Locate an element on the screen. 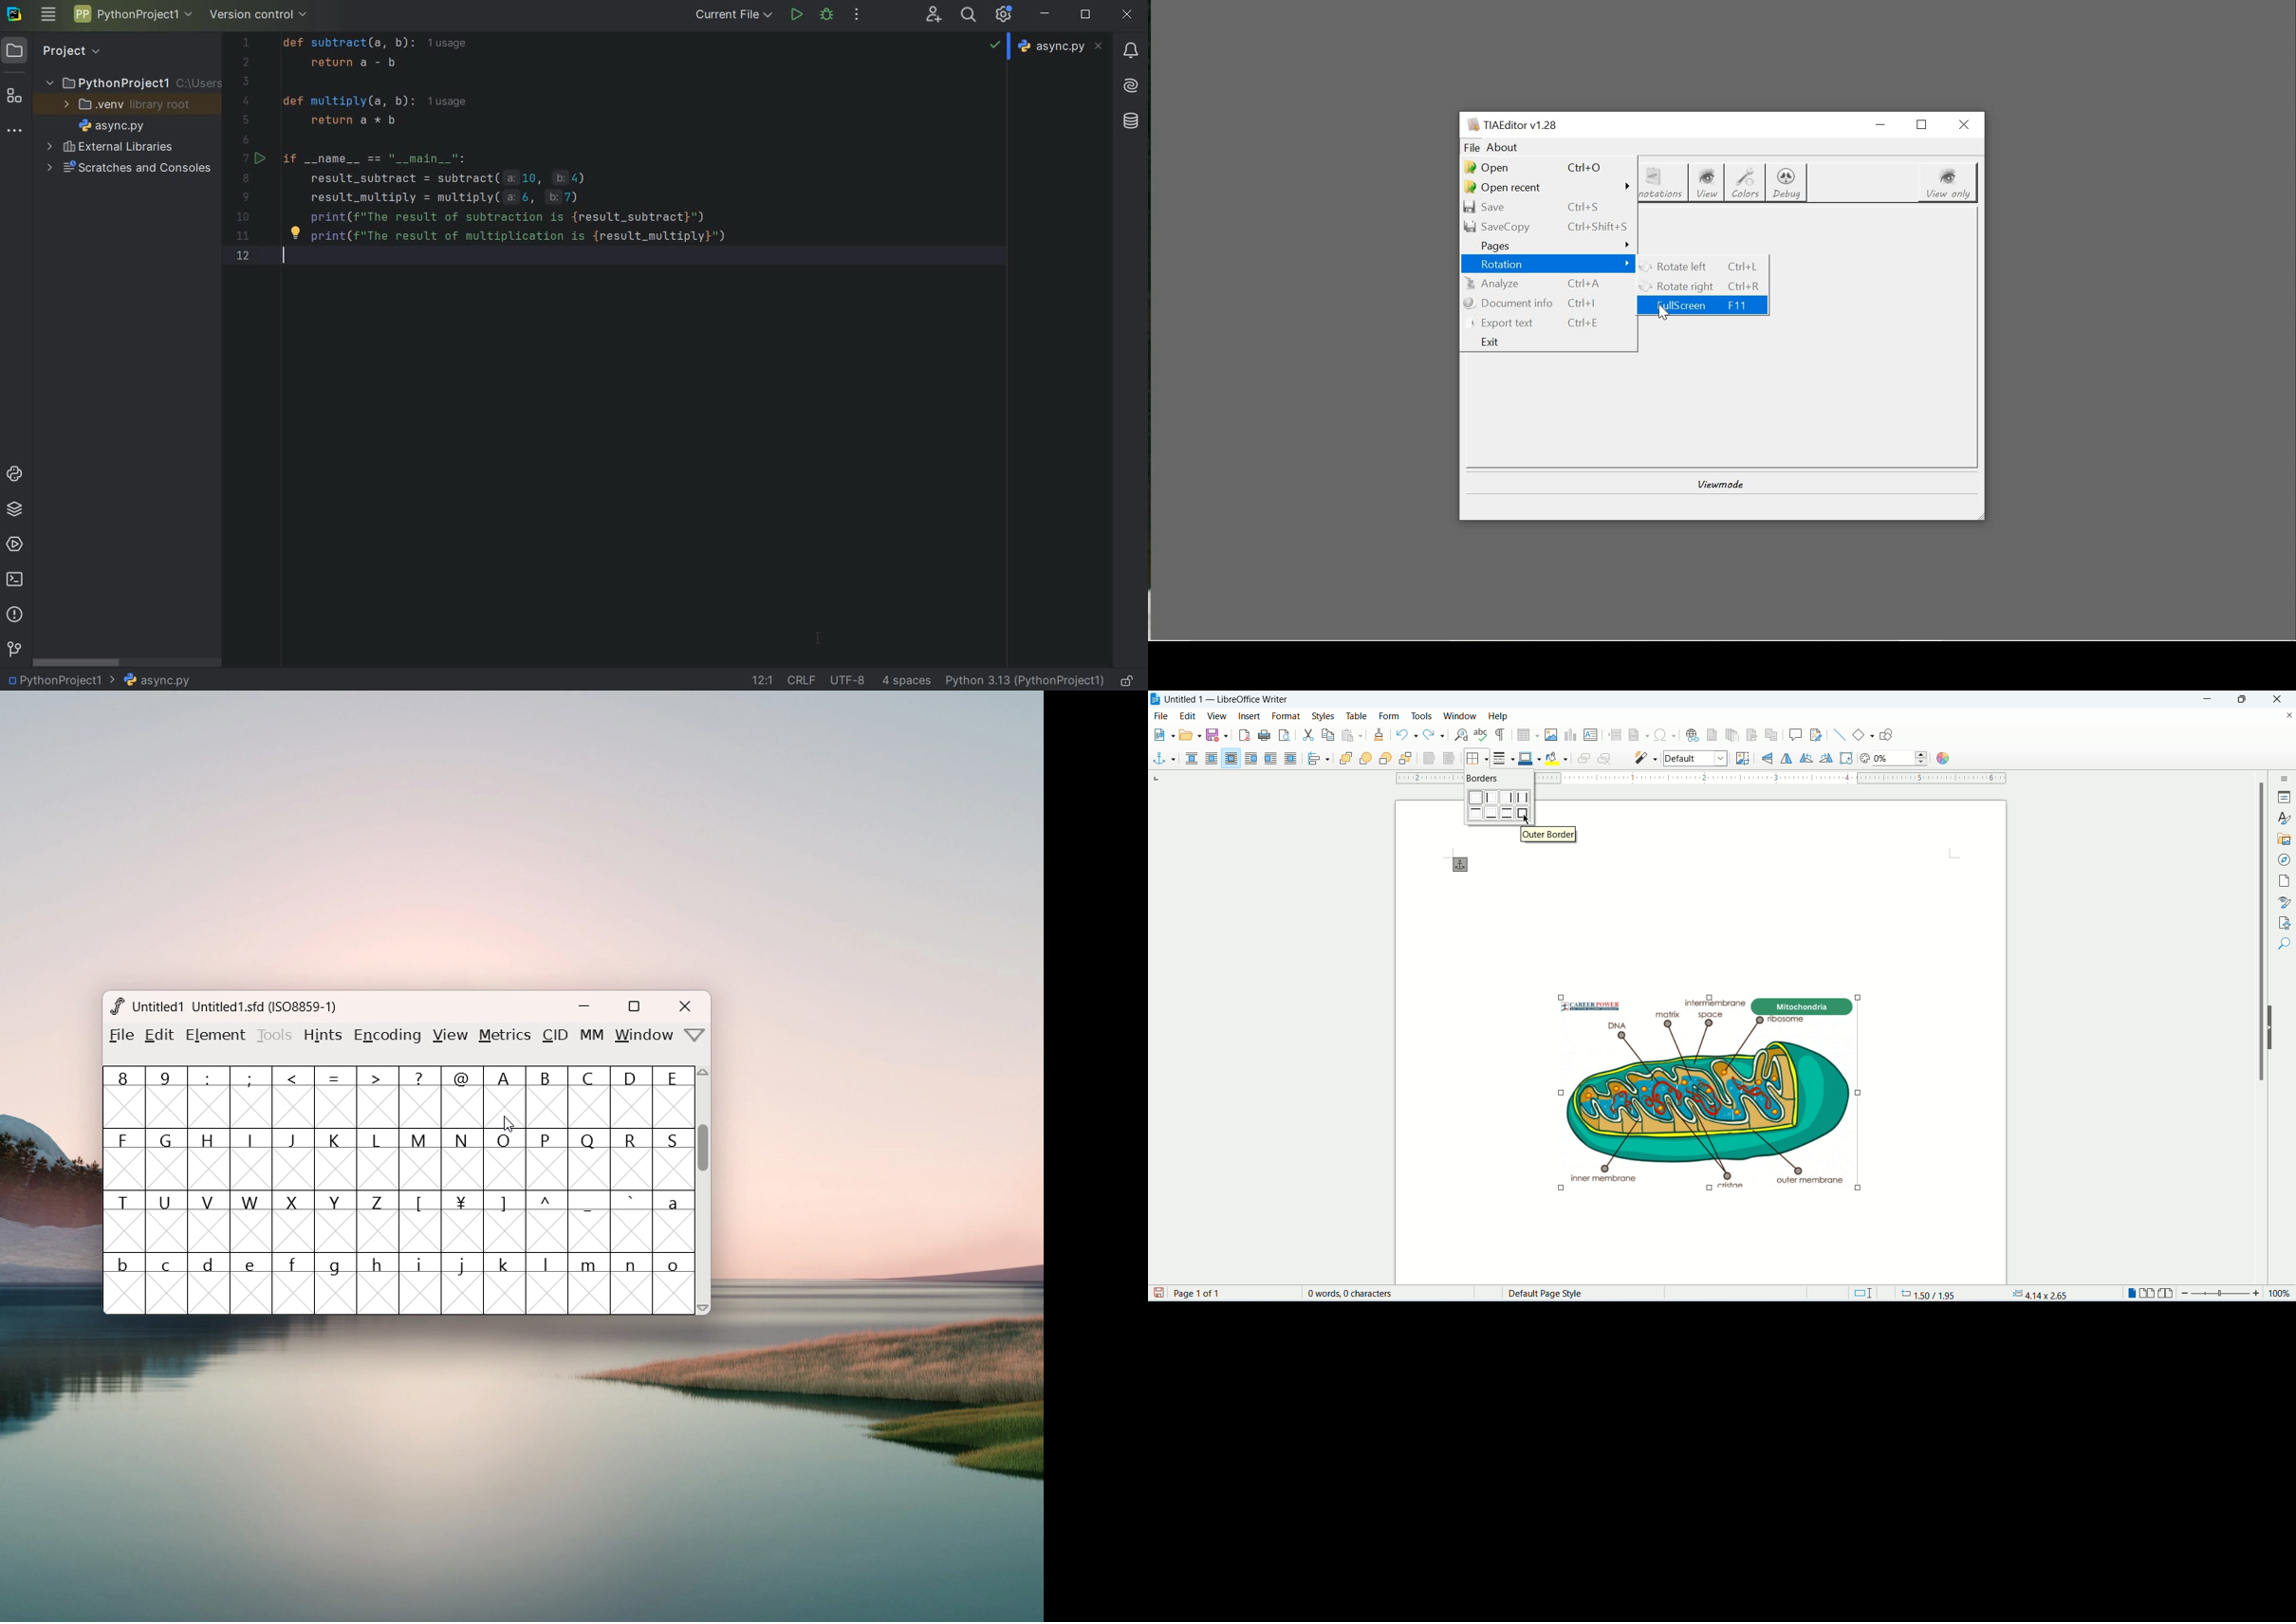 The height and width of the screenshot is (1624, 2296). book view is located at coordinates (2165, 1294).